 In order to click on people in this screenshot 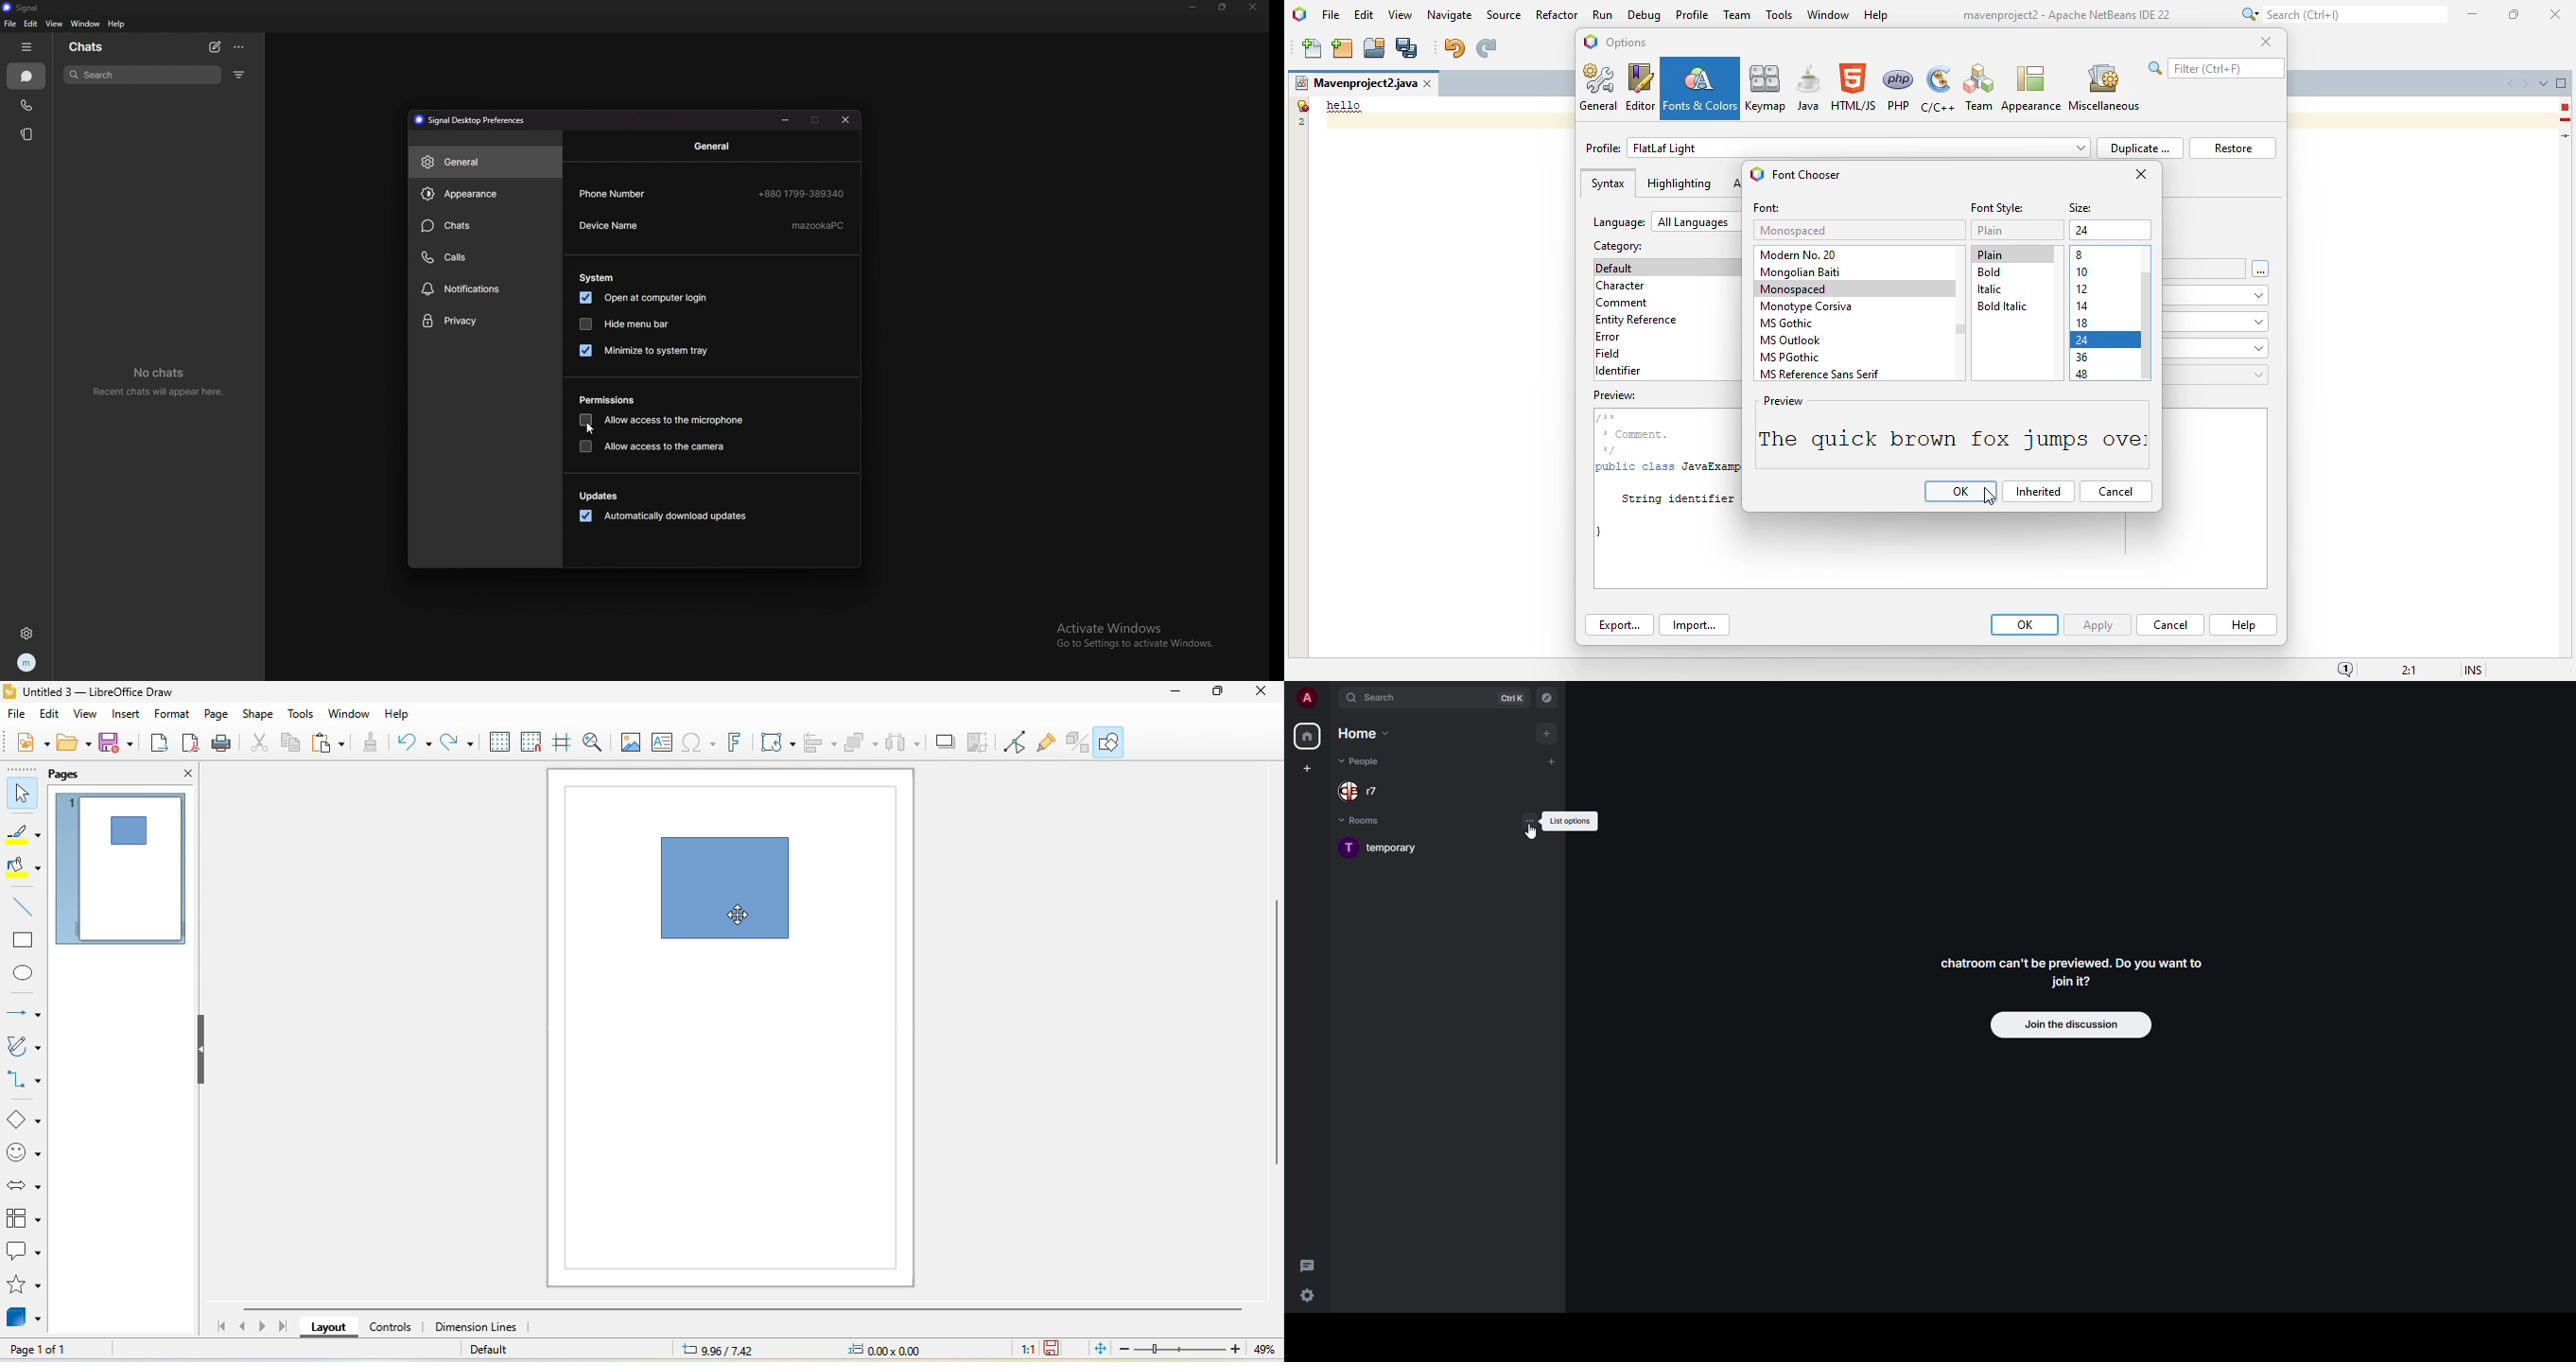, I will do `click(1365, 789)`.